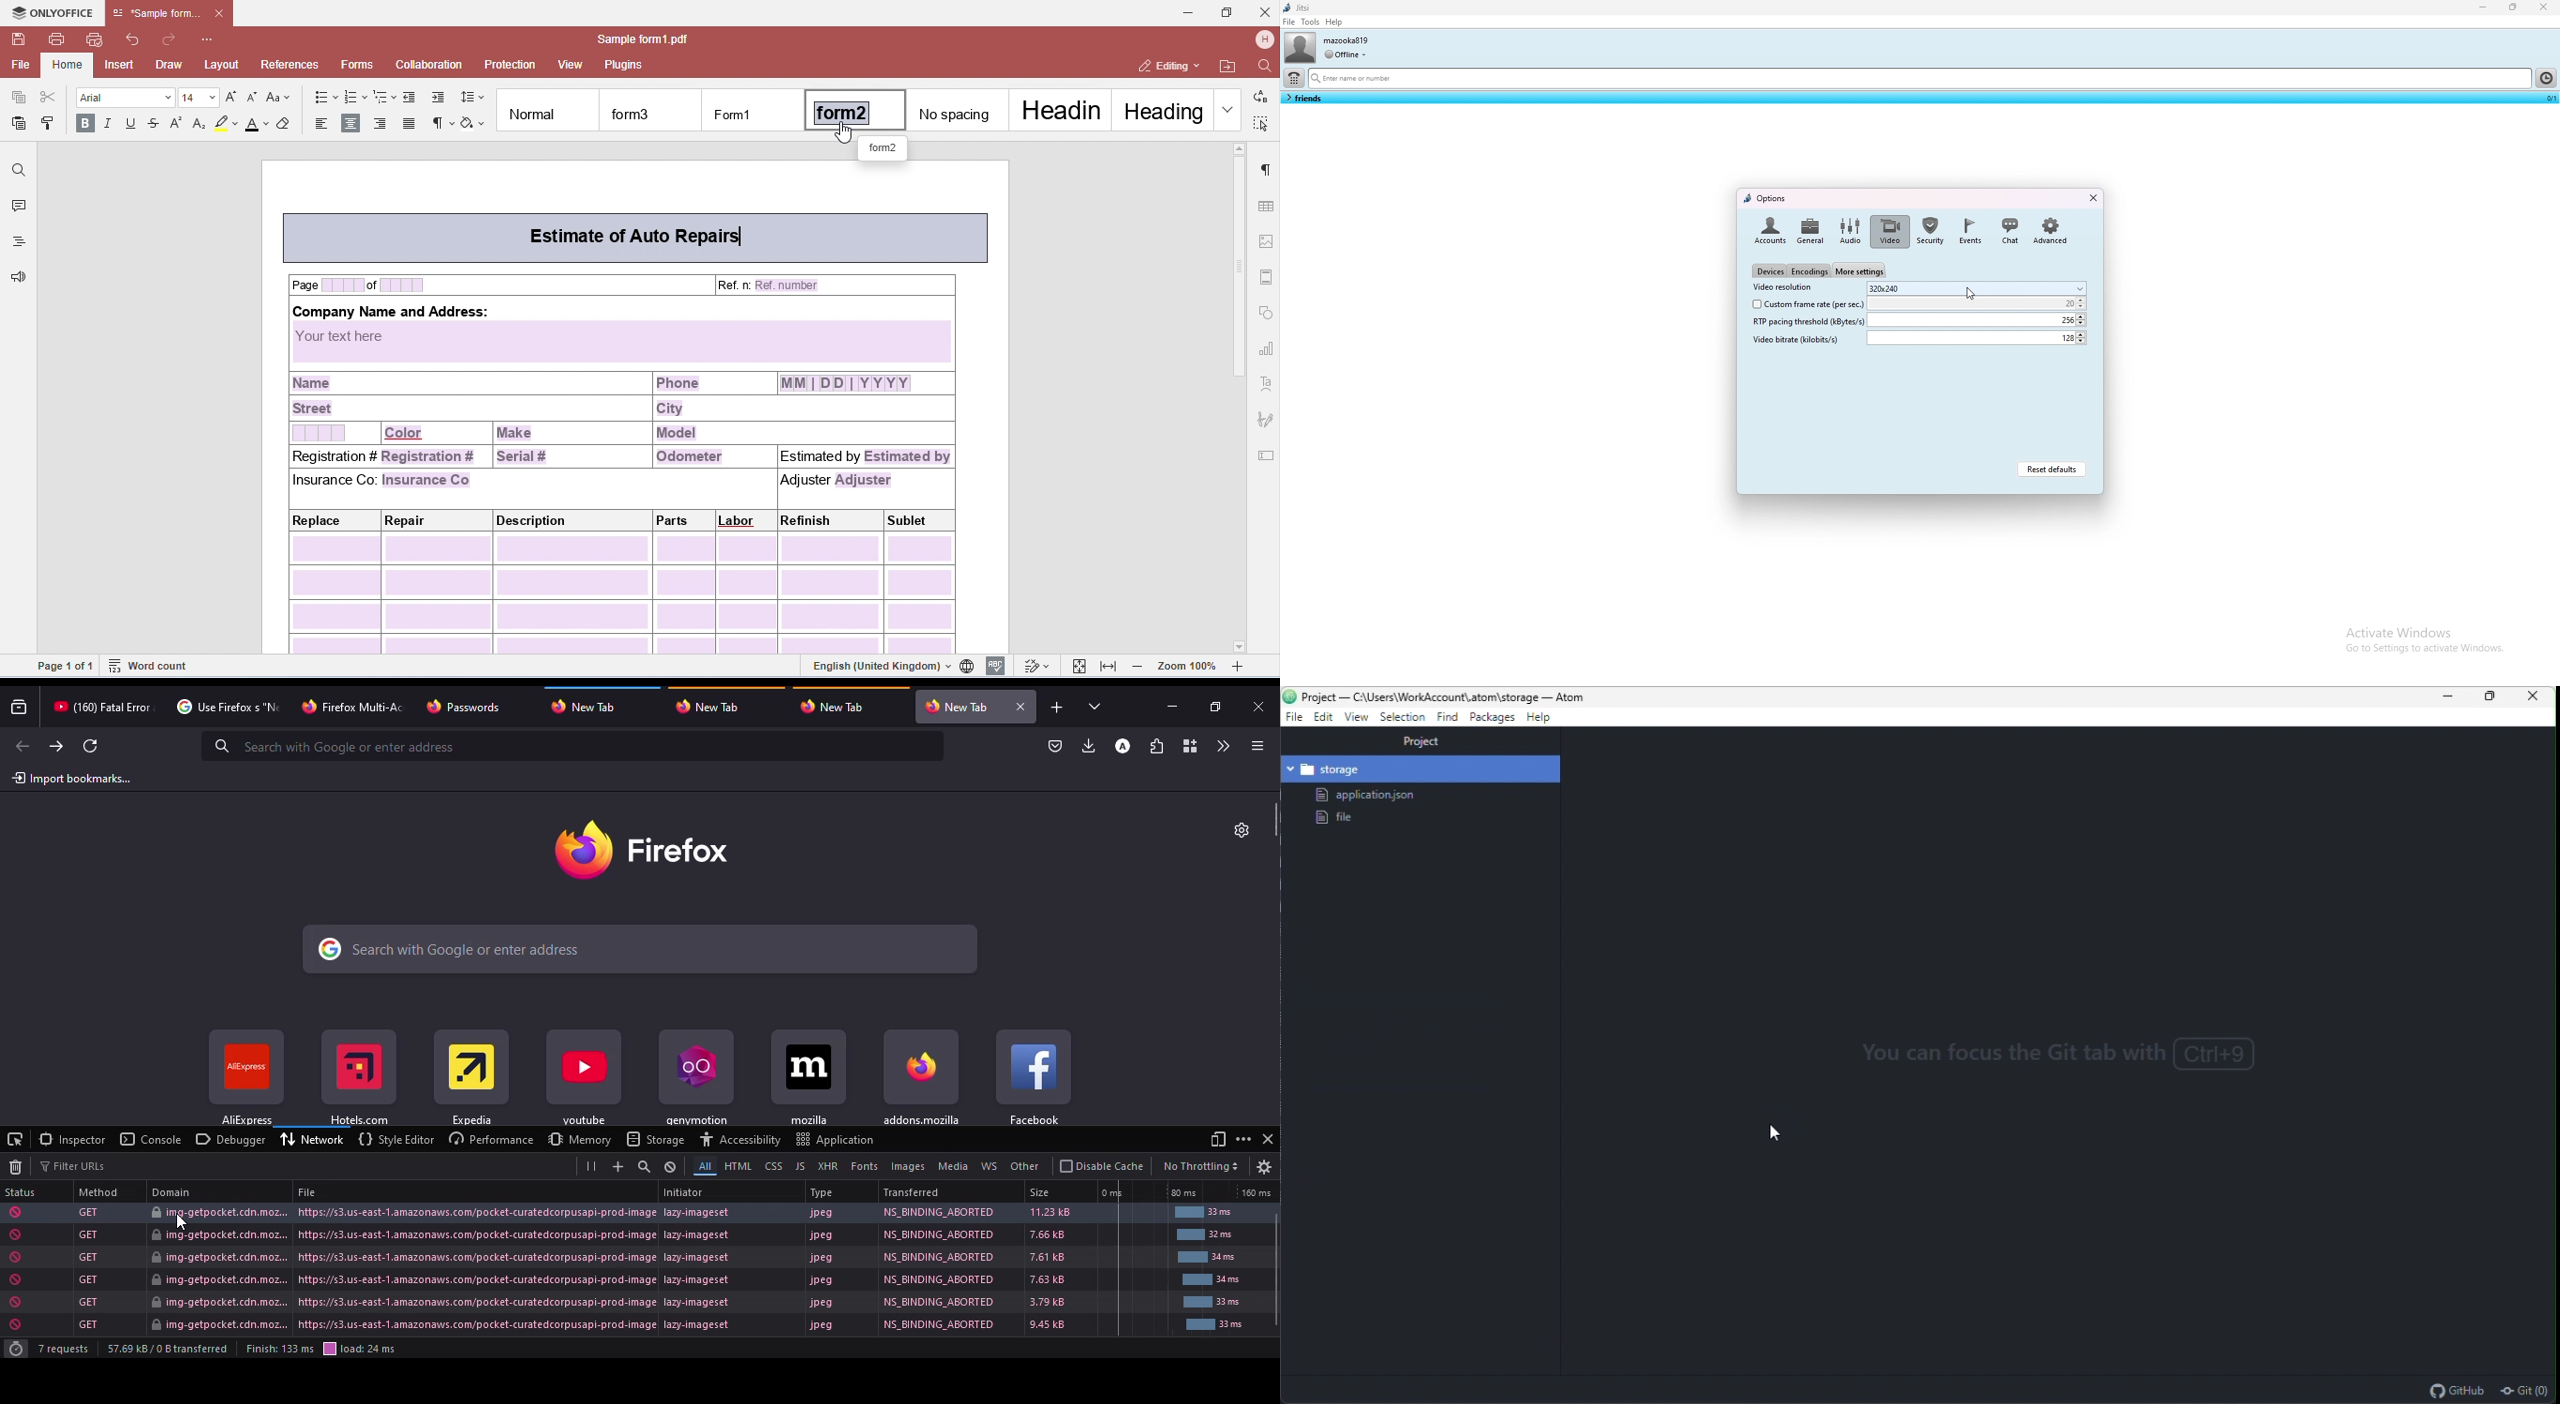 Image resolution: width=2576 pixels, height=1428 pixels. I want to click on file, so click(309, 1193).